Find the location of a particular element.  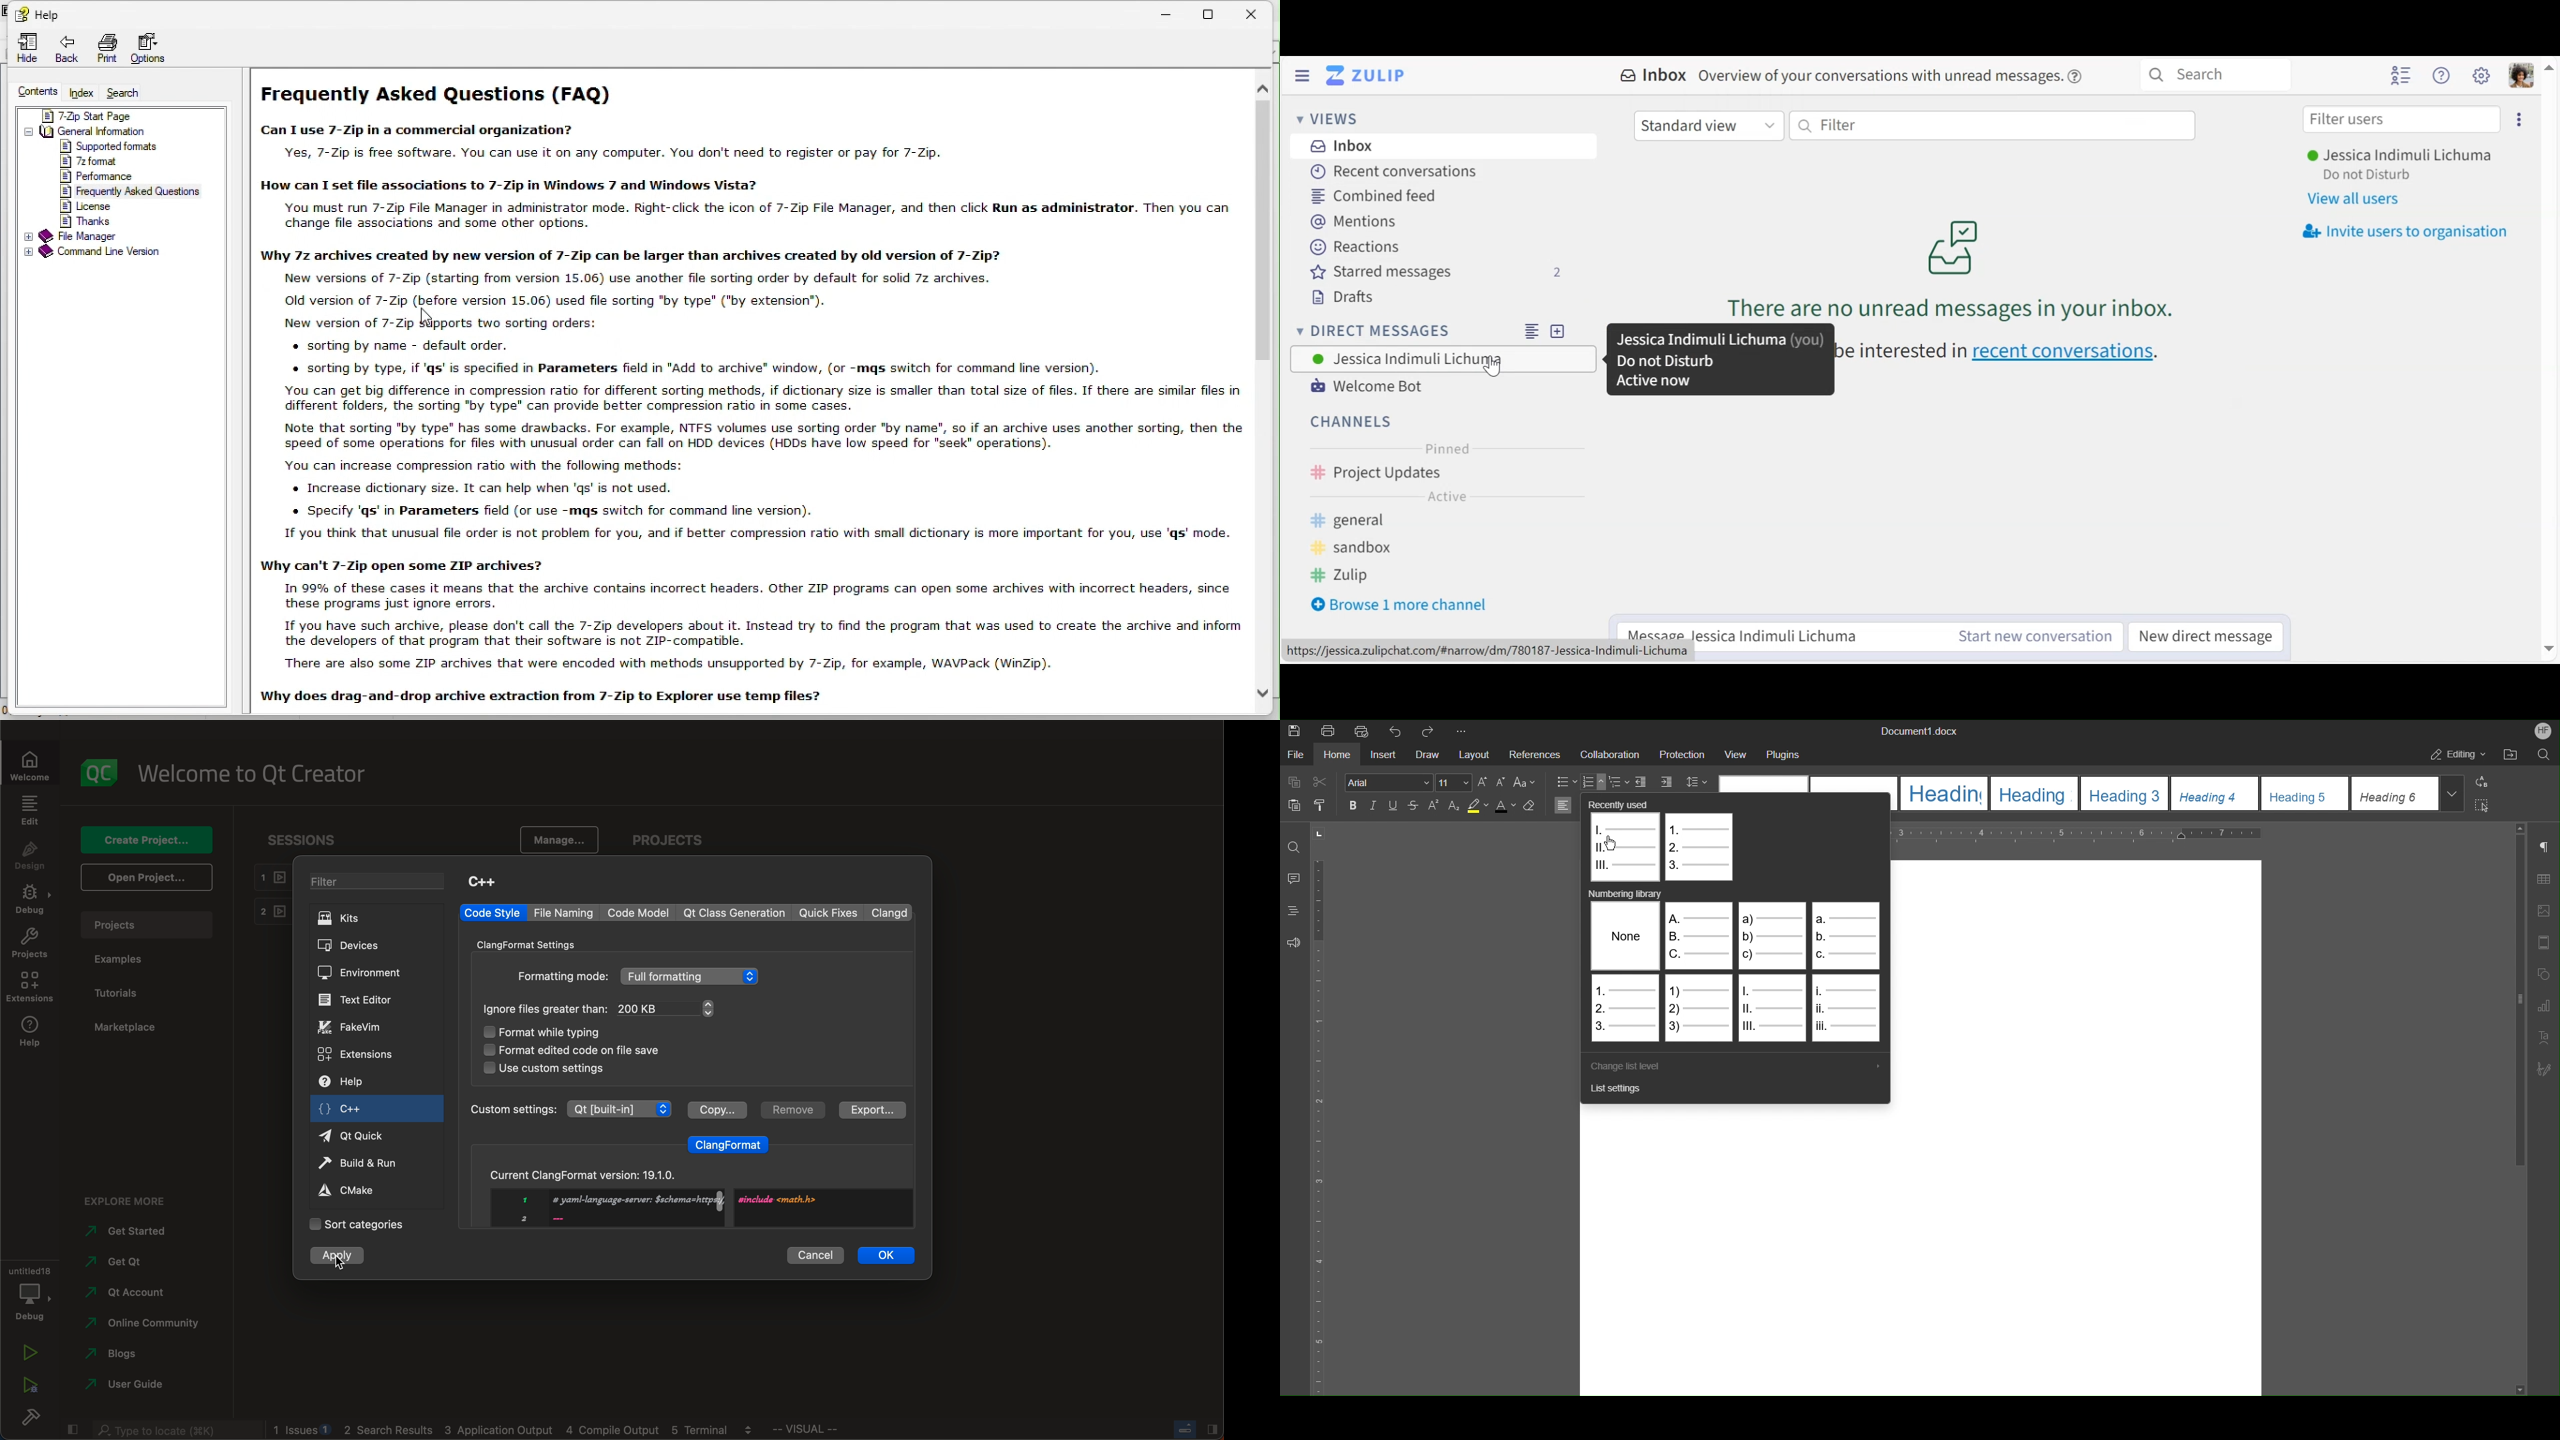

Standard view is located at coordinates (1710, 126).